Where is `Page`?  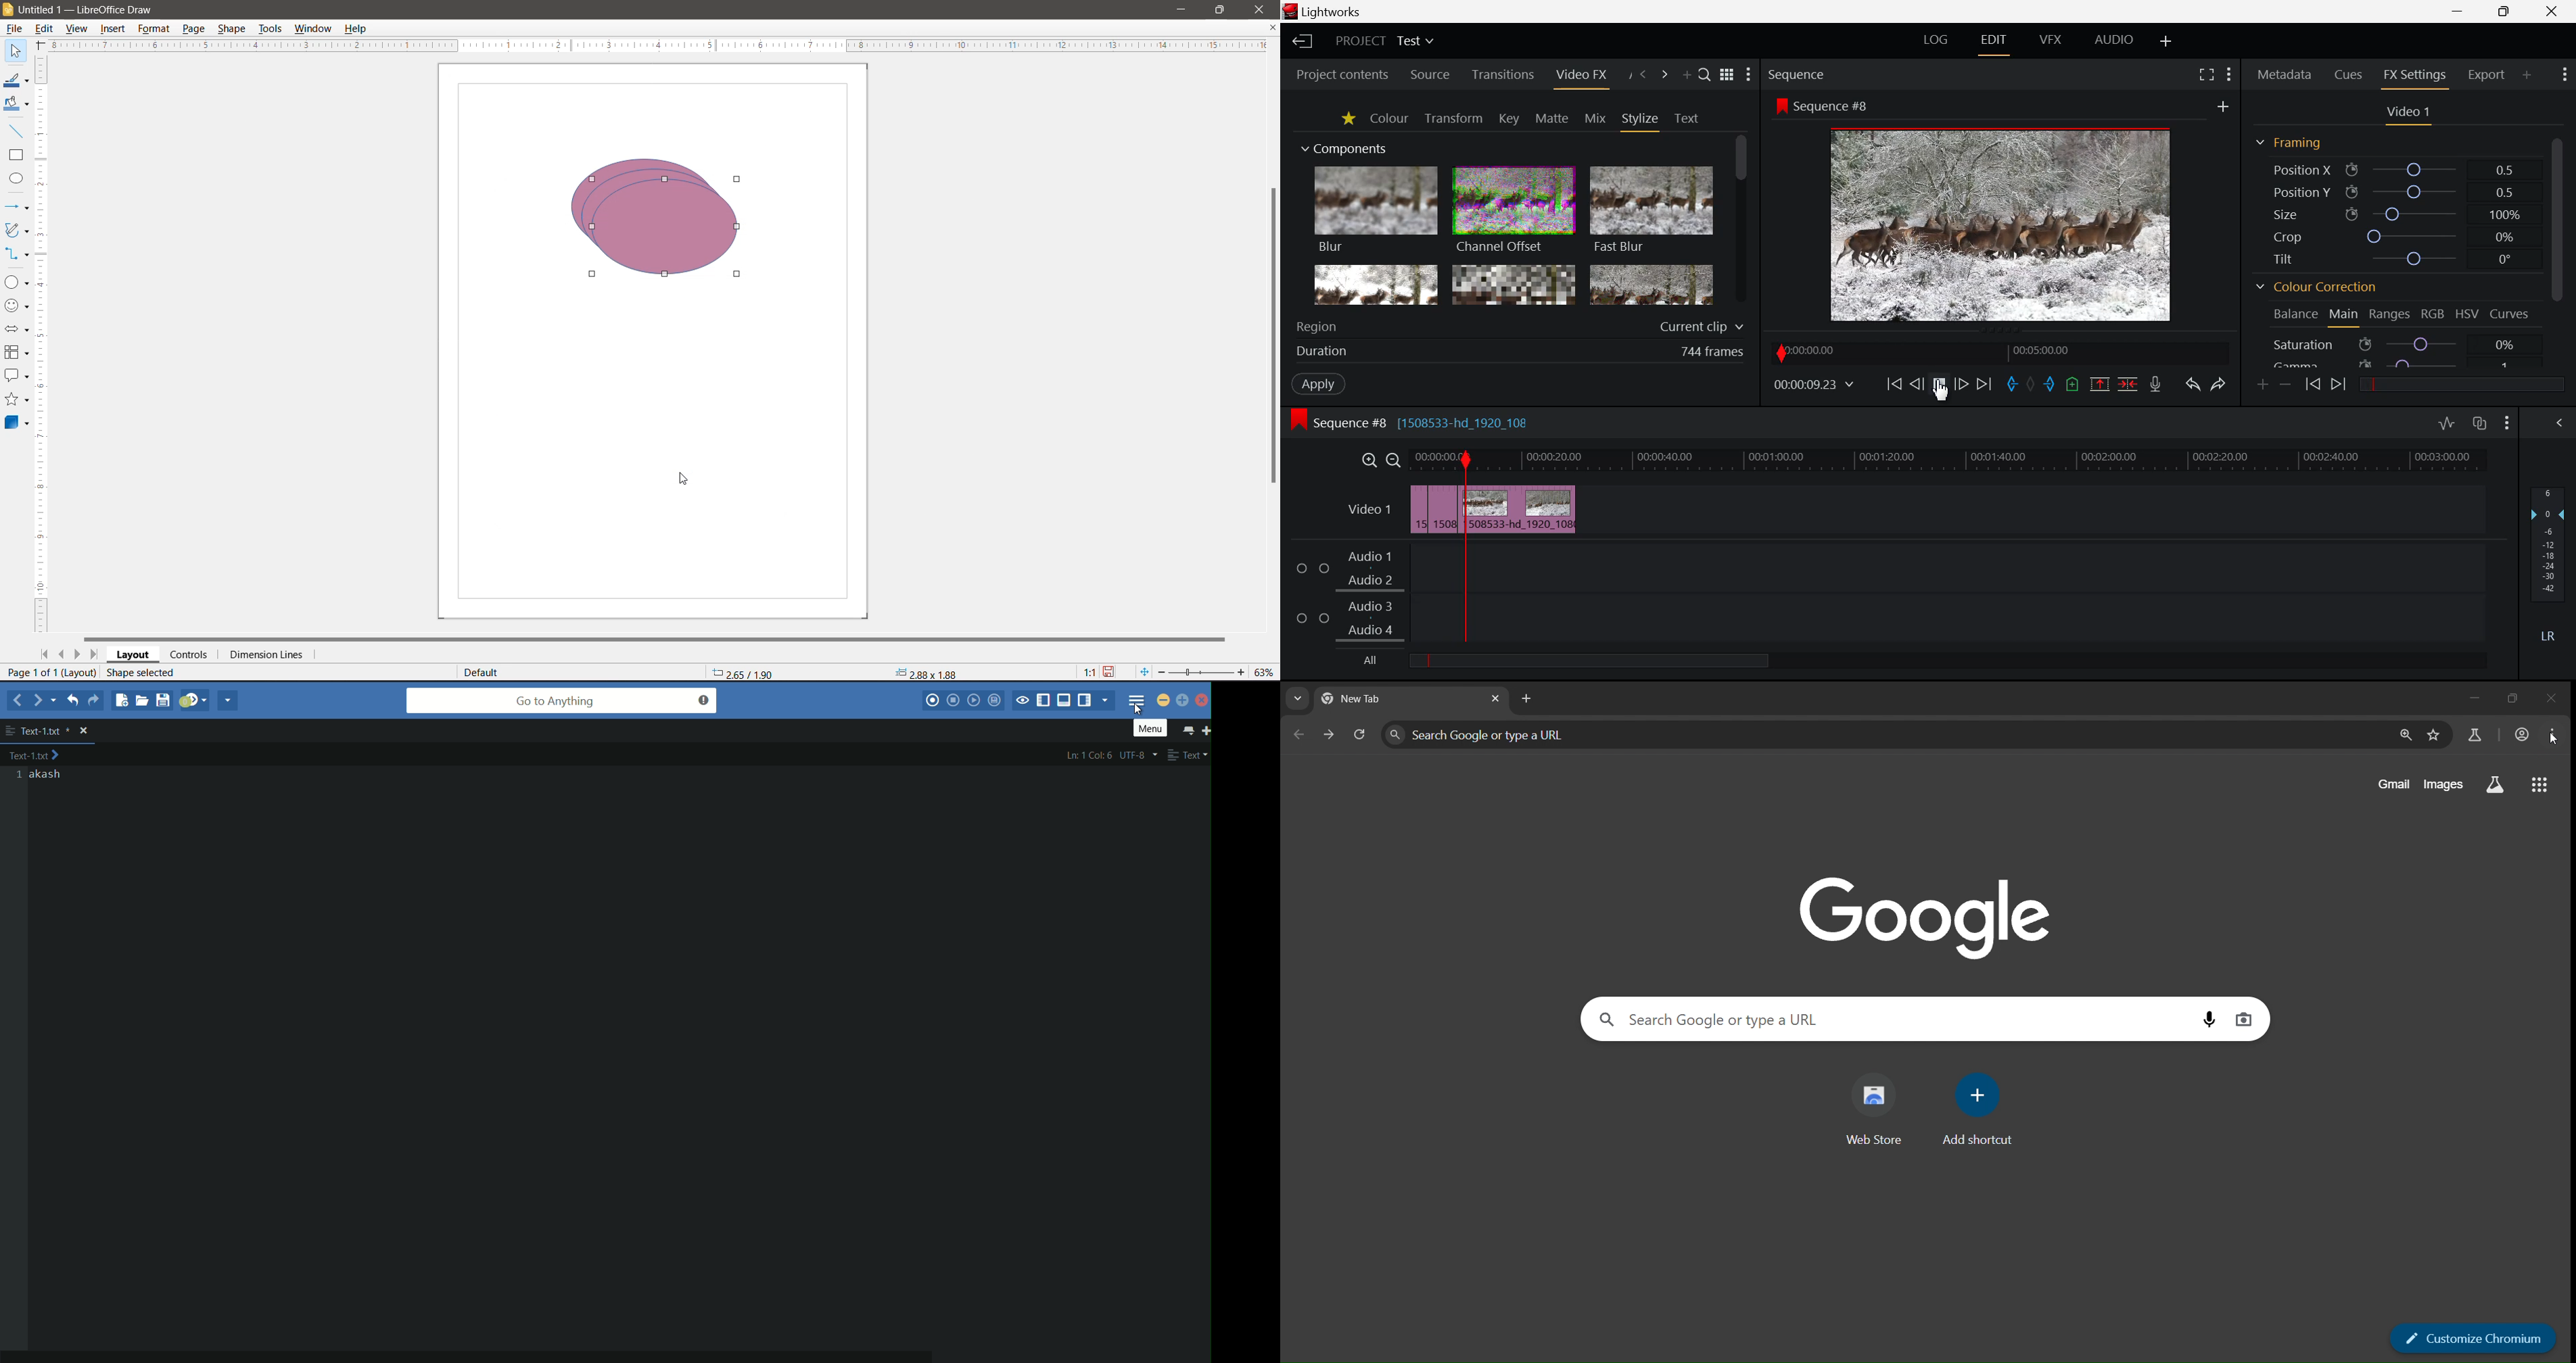 Page is located at coordinates (193, 30).